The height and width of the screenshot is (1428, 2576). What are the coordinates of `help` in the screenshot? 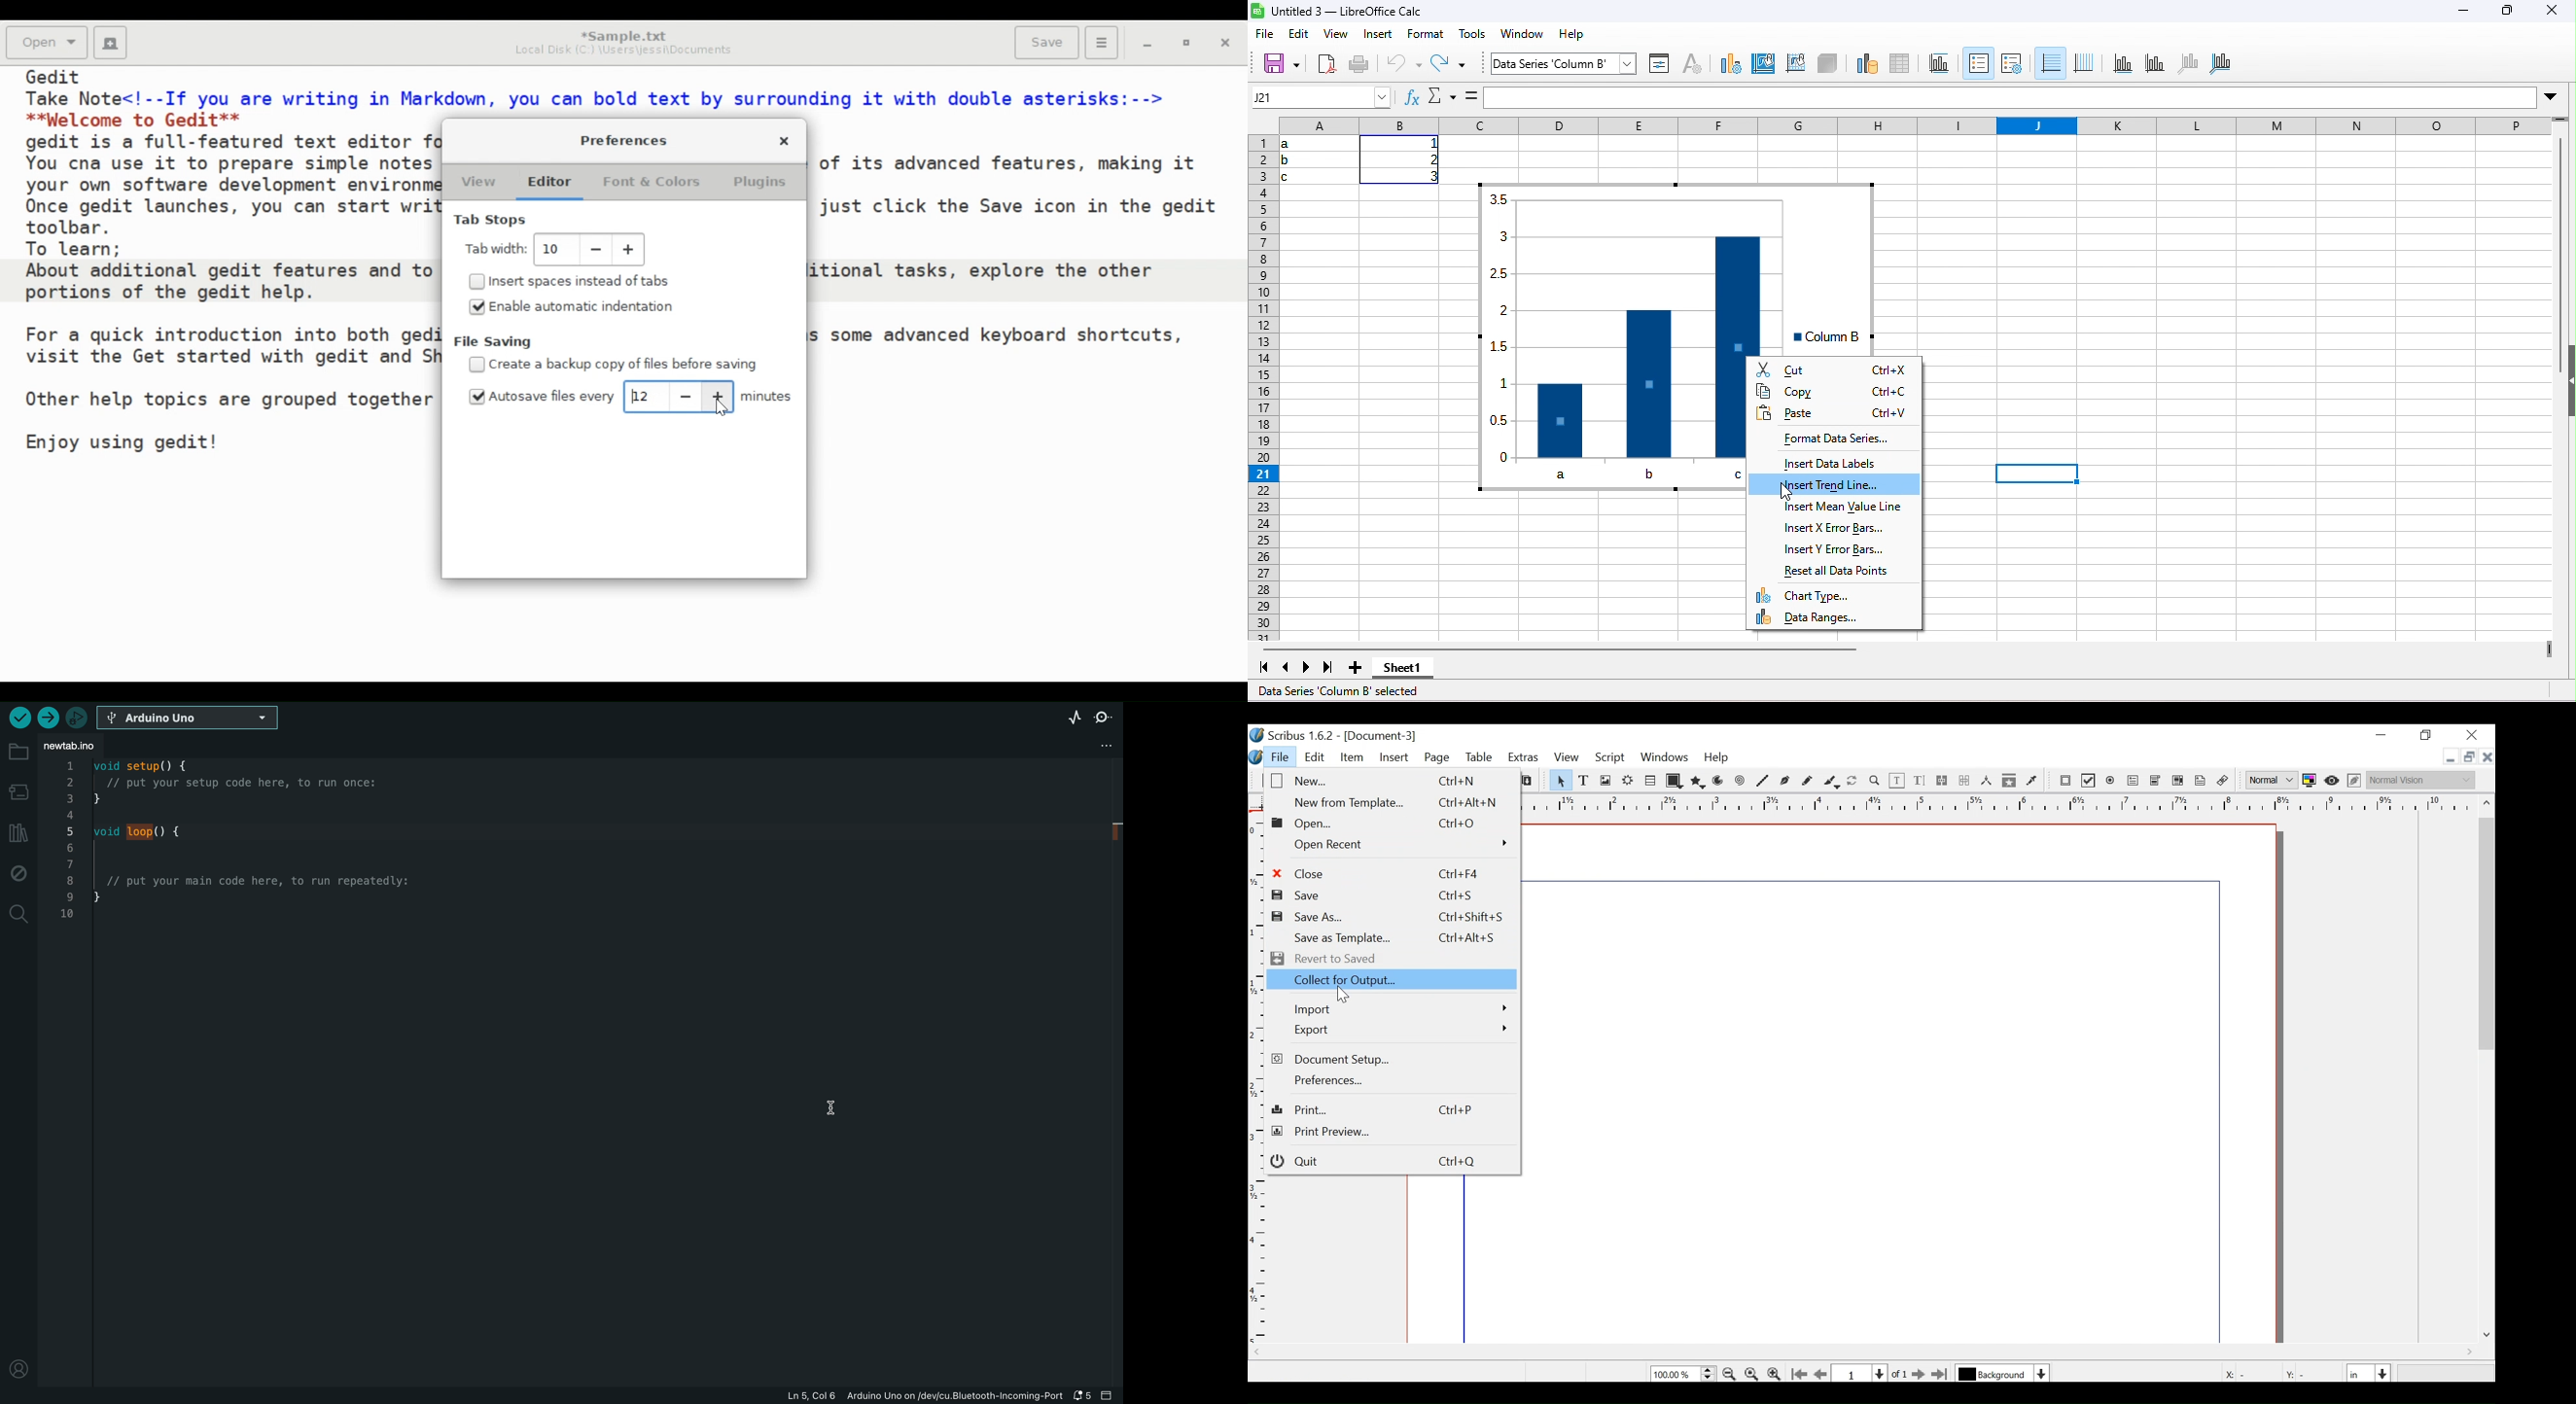 It's located at (1577, 35).